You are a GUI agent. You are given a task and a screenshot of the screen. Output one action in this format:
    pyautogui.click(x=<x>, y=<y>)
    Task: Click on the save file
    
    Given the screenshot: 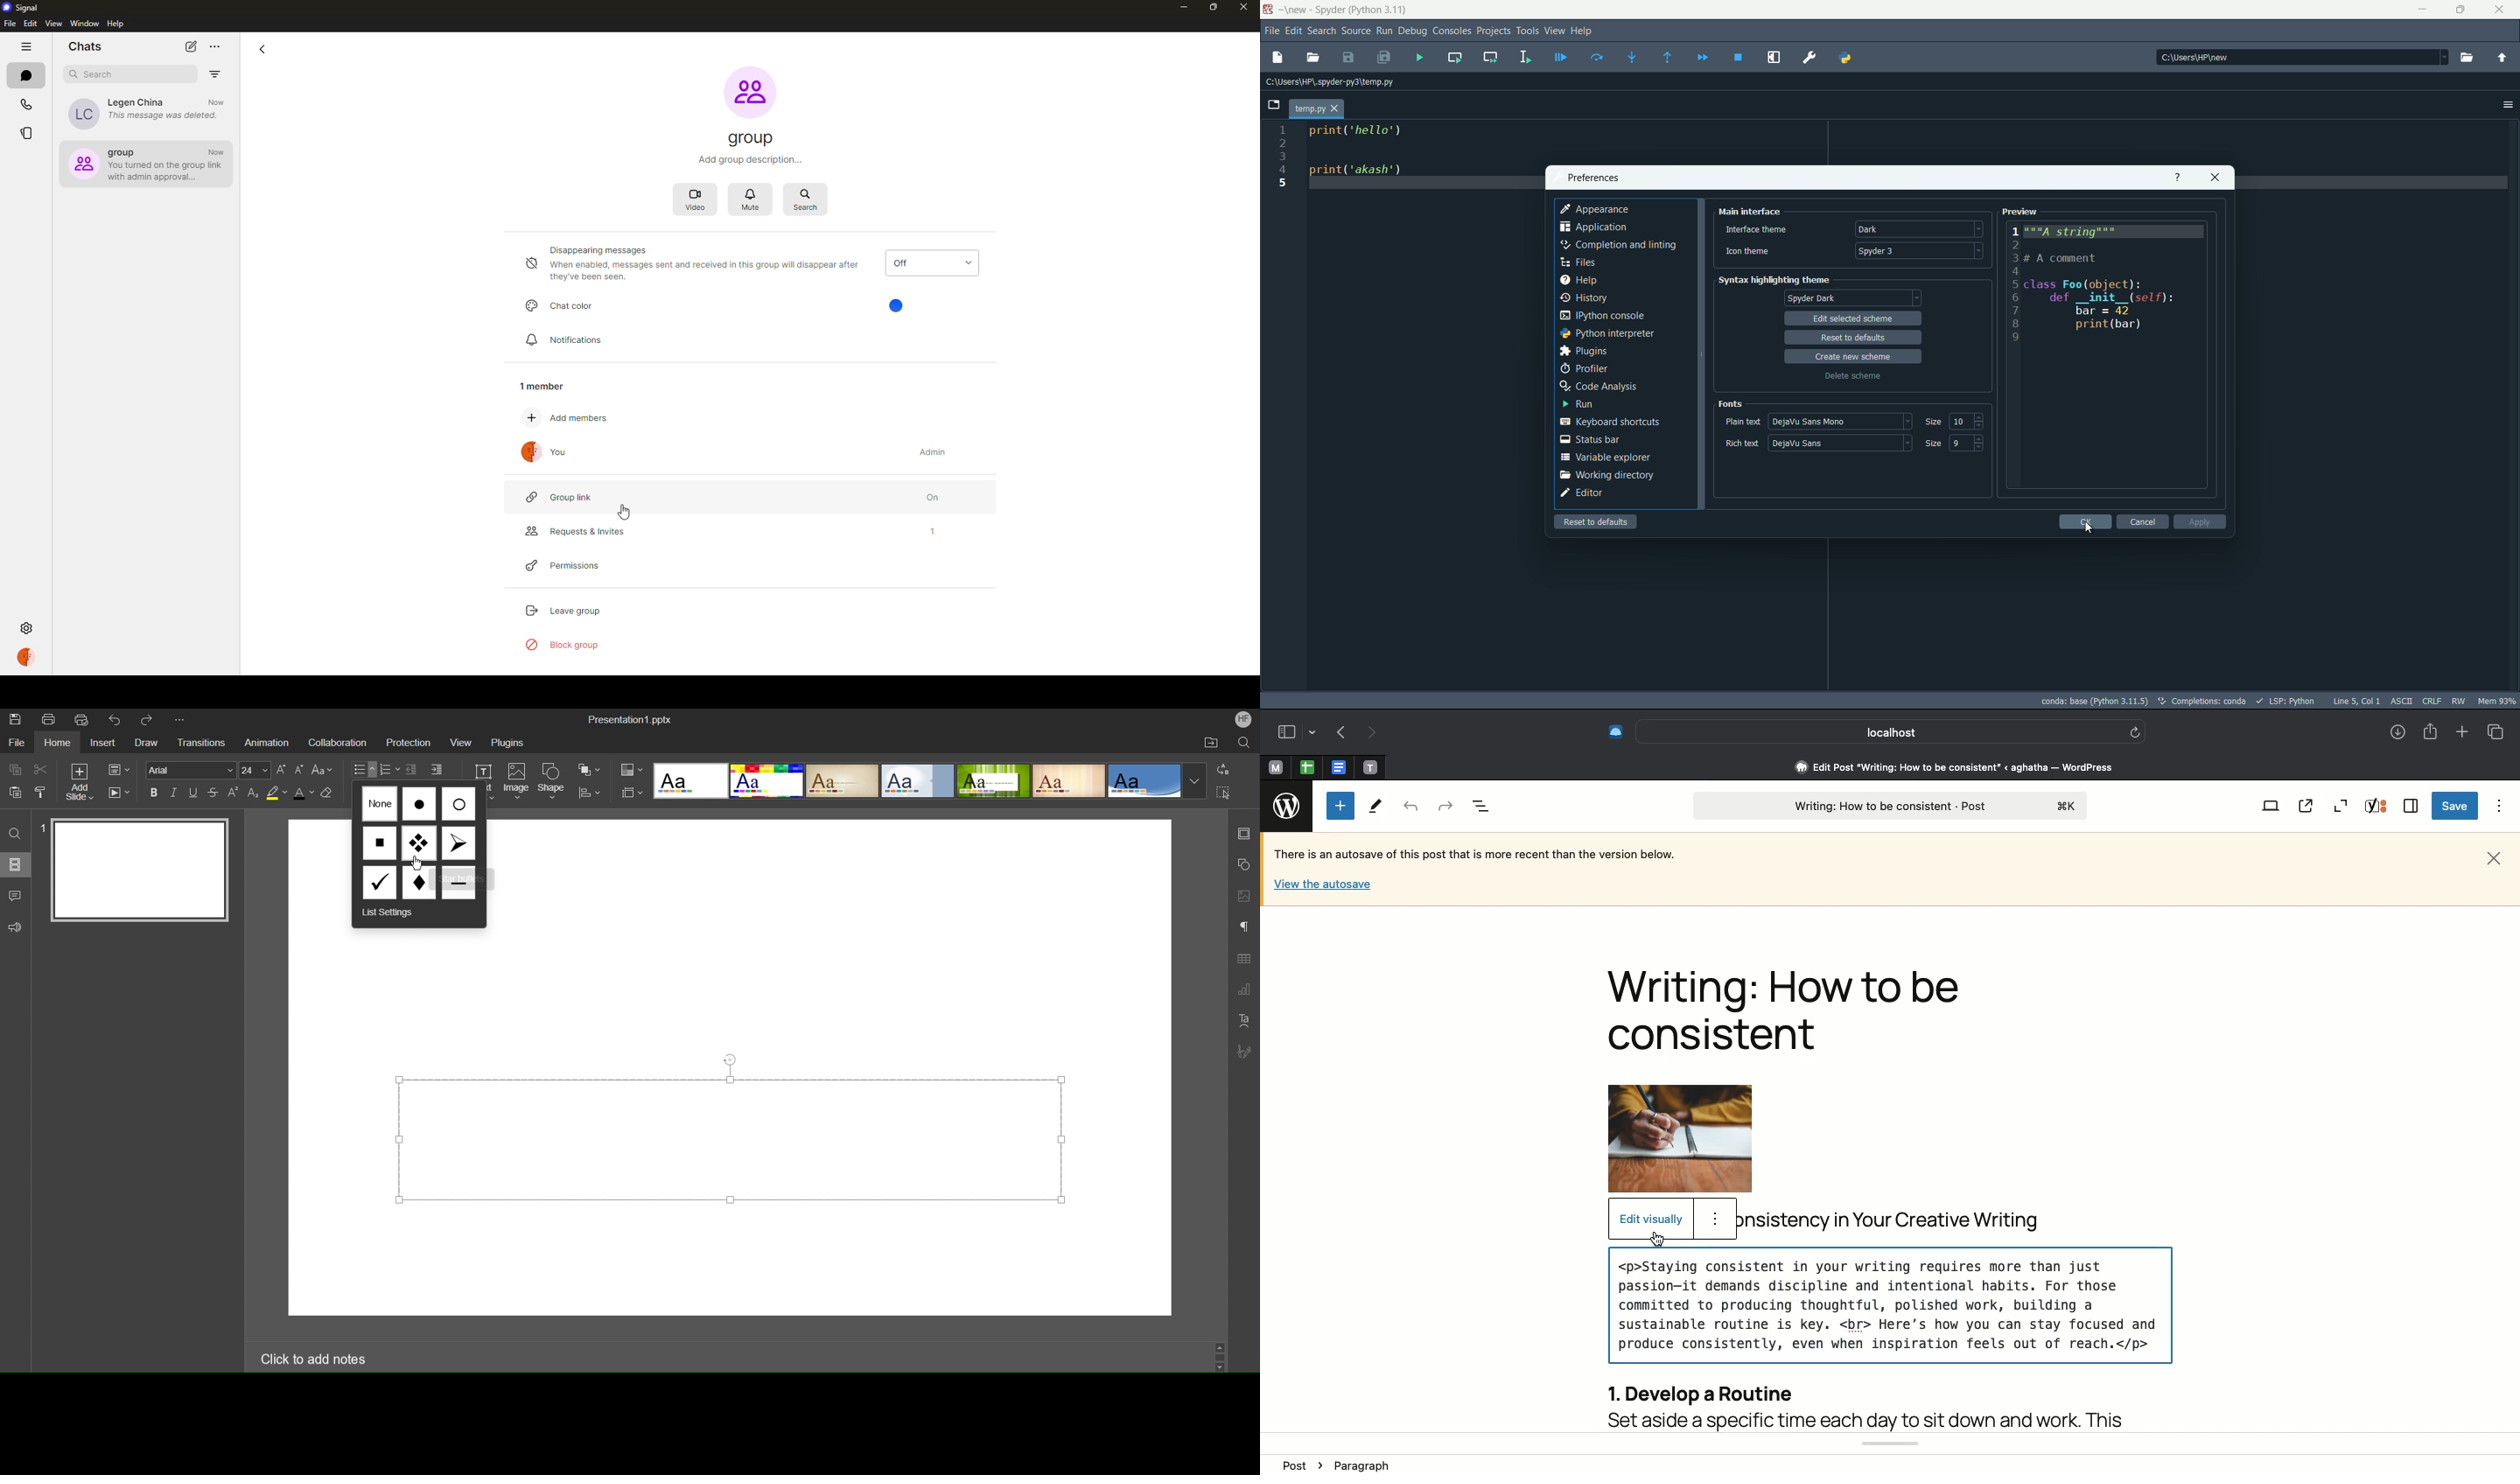 What is the action you would take?
    pyautogui.click(x=1348, y=56)
    